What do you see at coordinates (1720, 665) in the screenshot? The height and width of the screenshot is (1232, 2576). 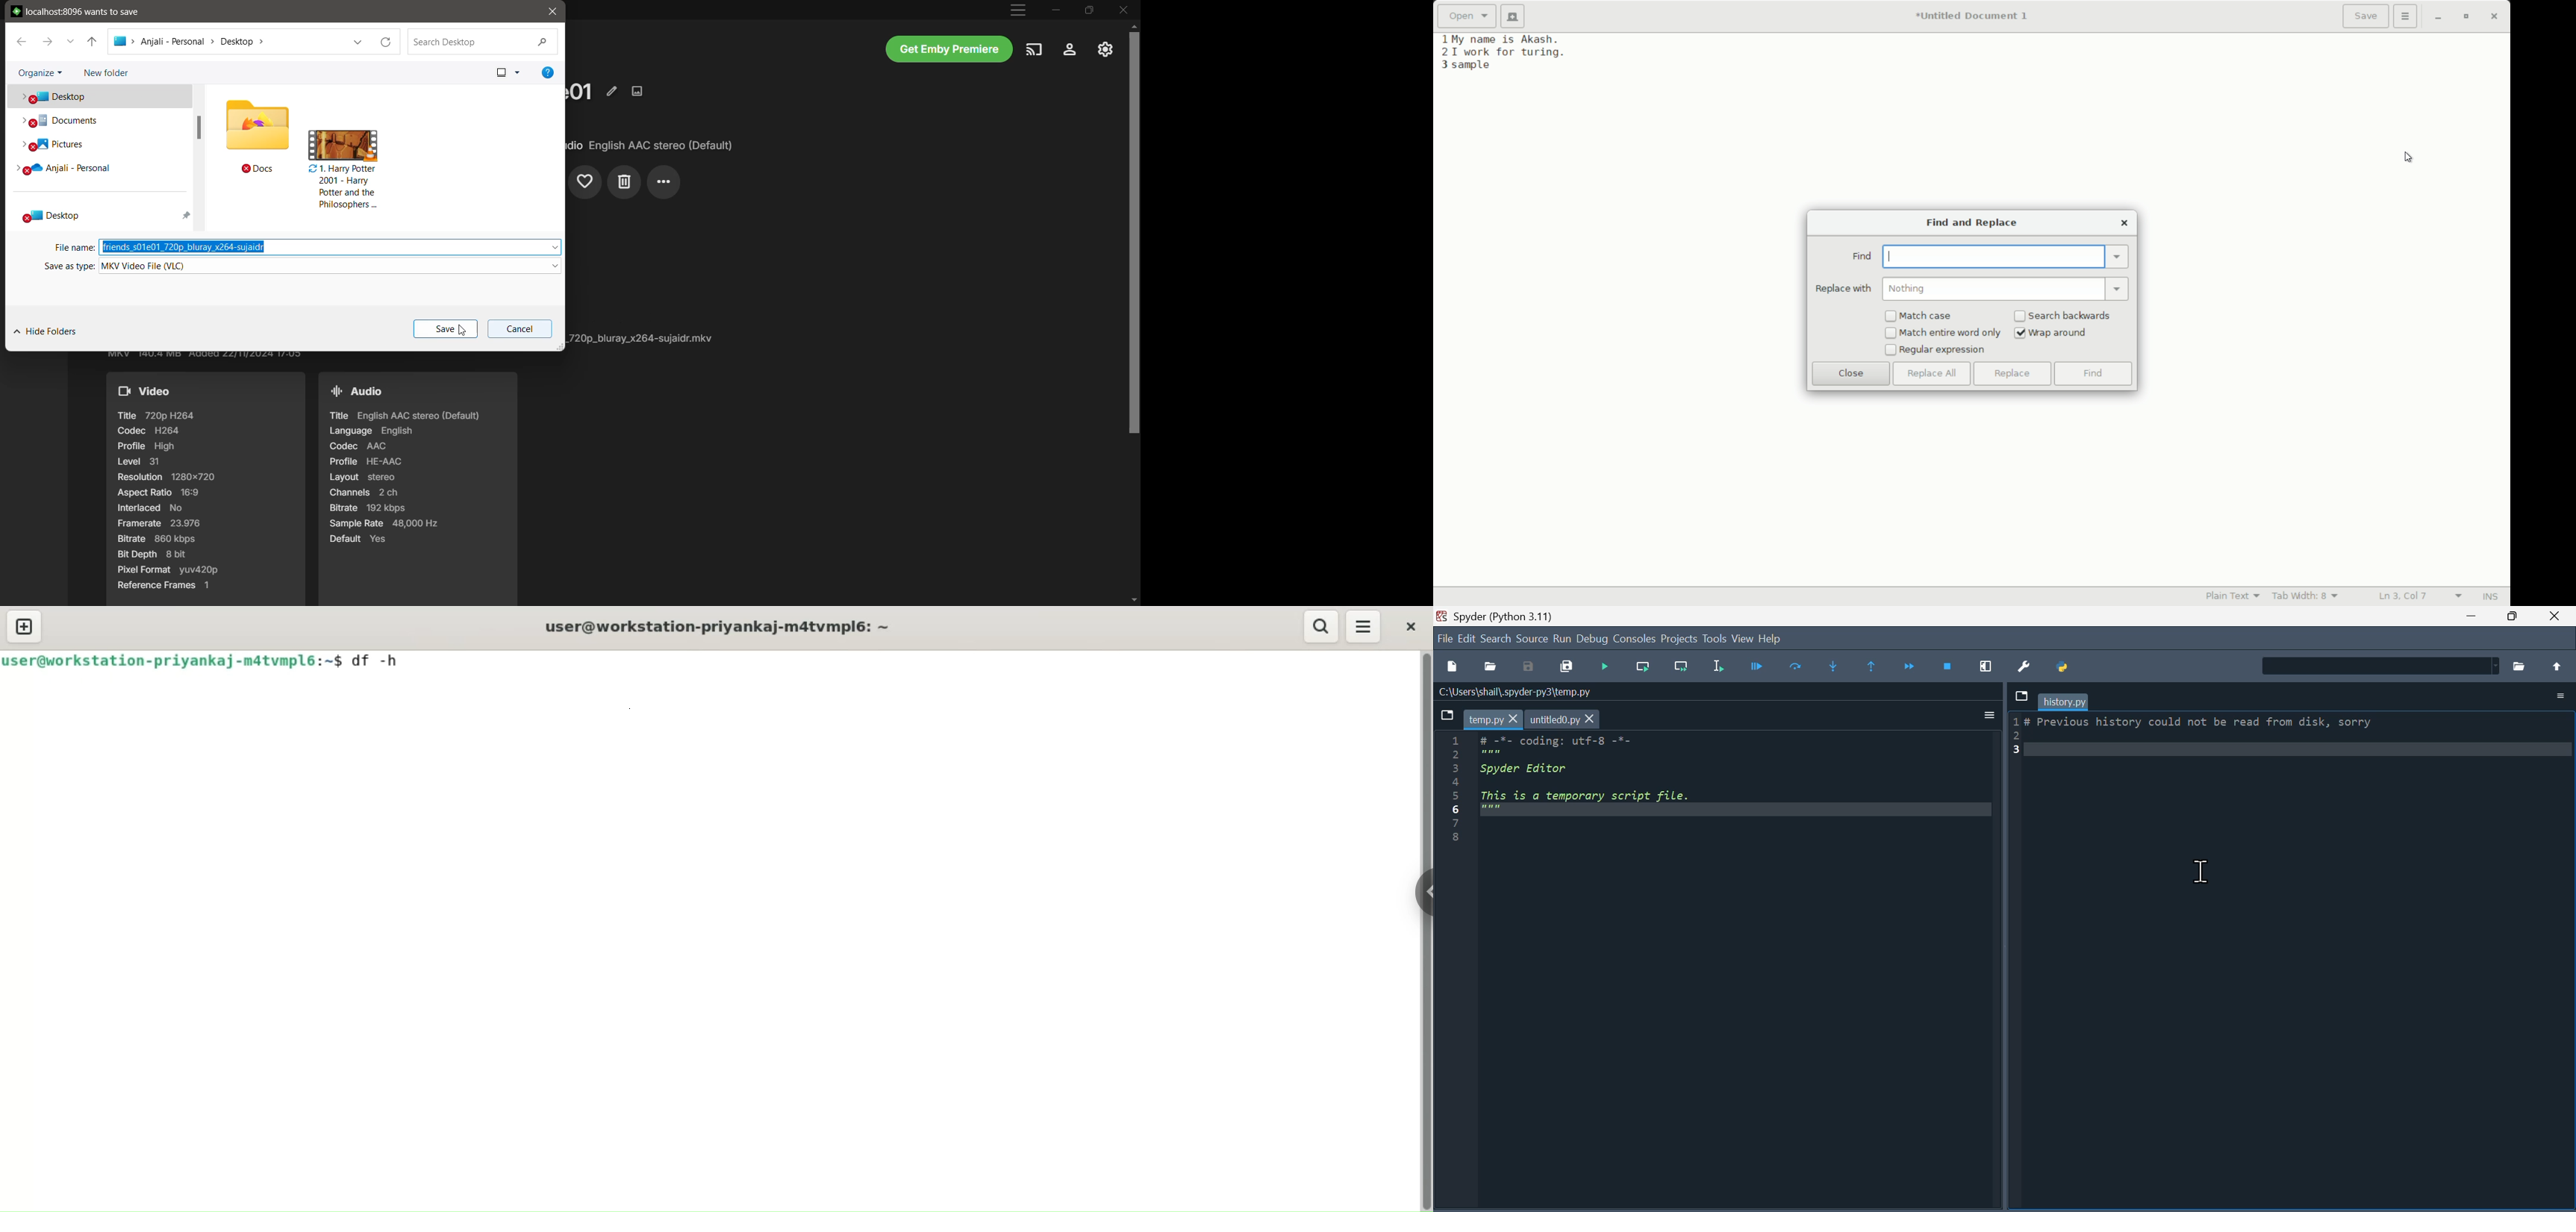 I see `Run selection` at bounding box center [1720, 665].